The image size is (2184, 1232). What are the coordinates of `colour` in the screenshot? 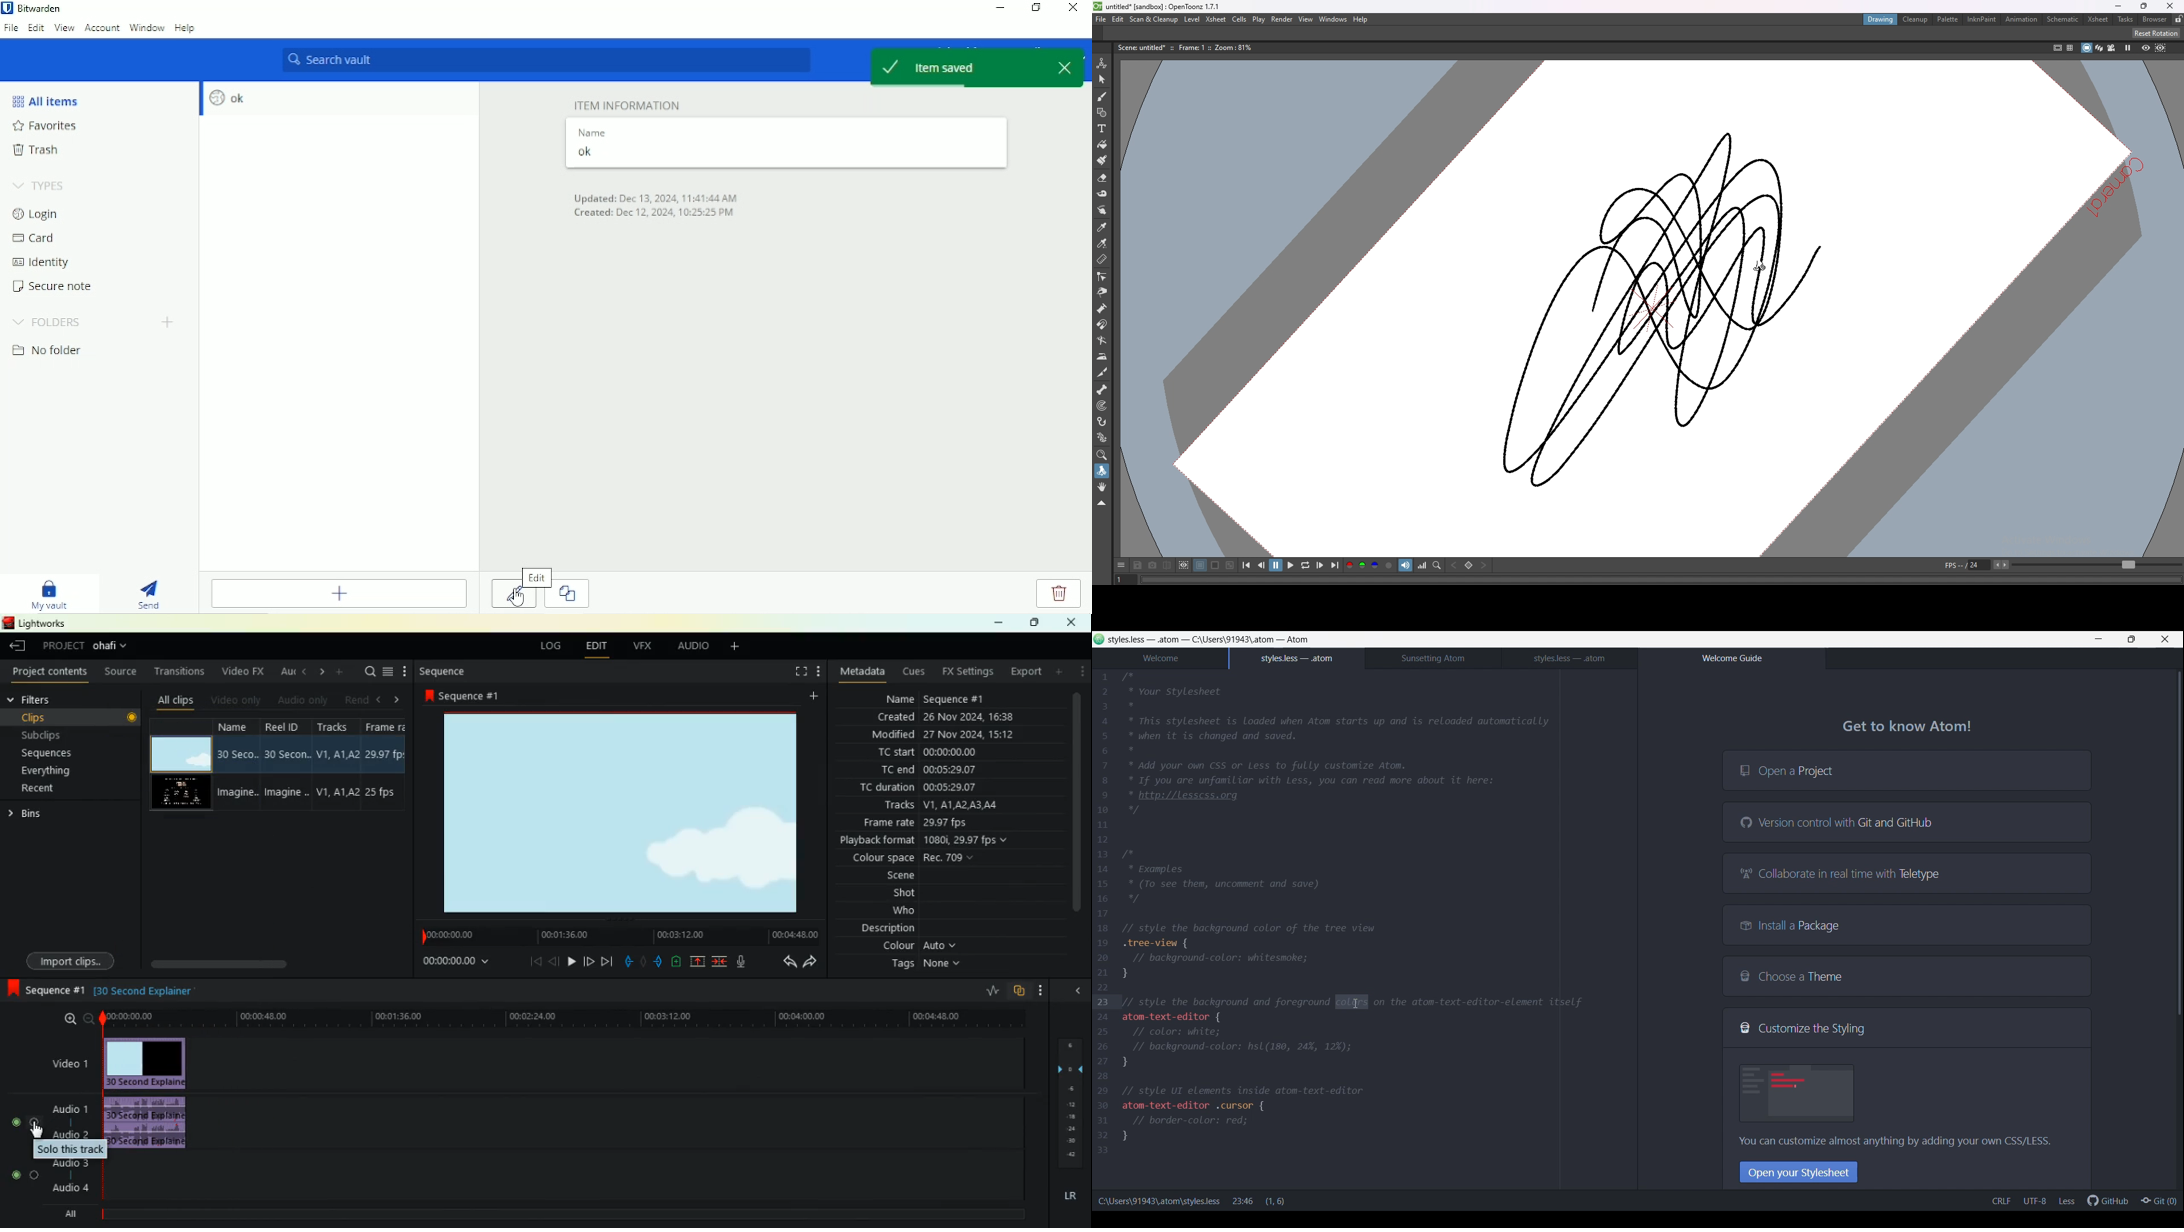 It's located at (917, 946).